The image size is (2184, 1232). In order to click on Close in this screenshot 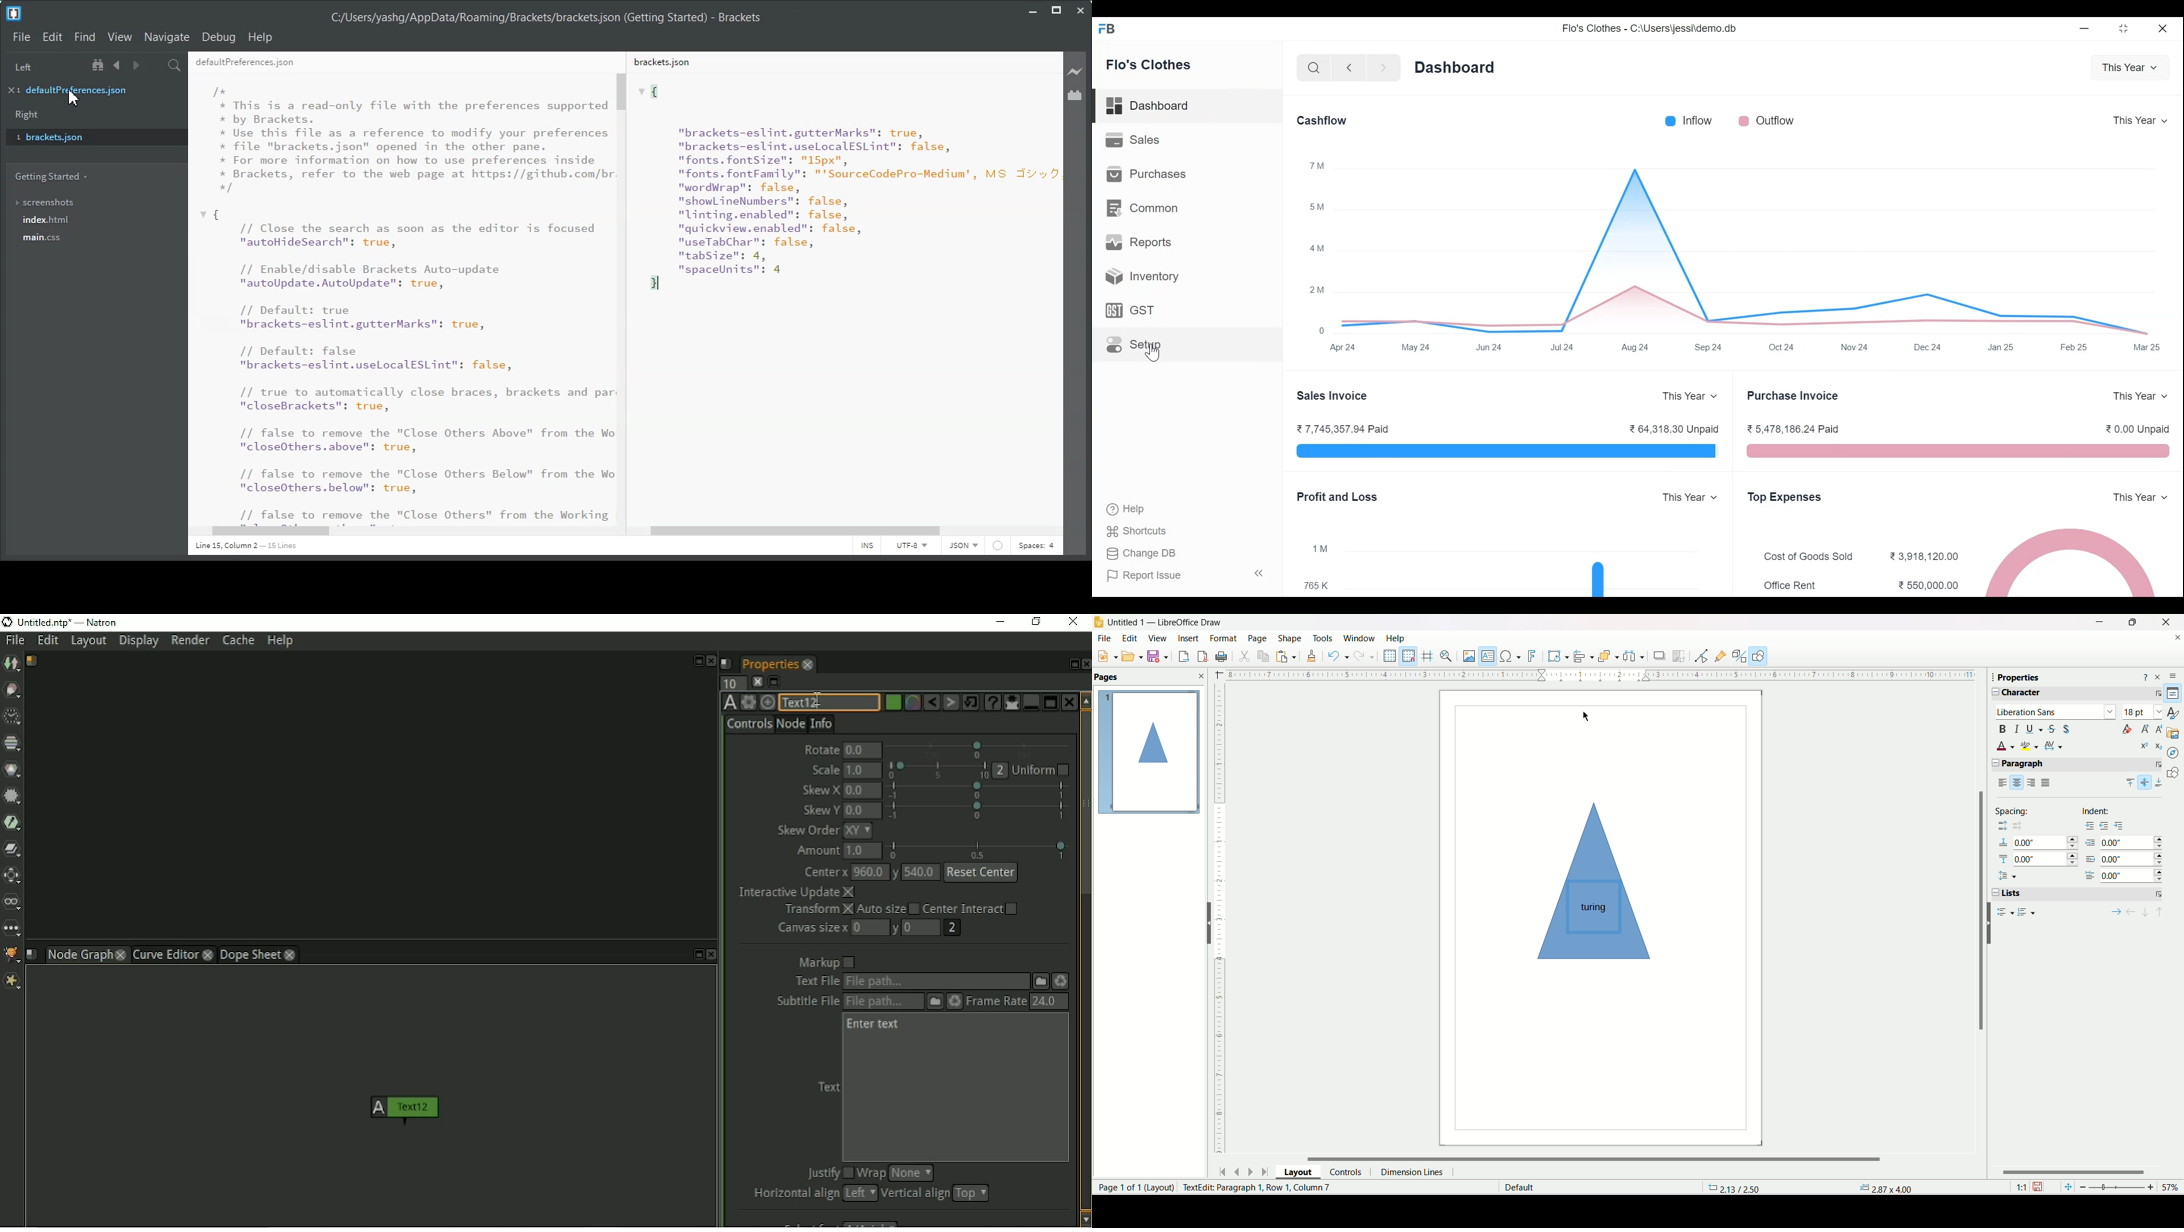, I will do `click(1198, 676)`.